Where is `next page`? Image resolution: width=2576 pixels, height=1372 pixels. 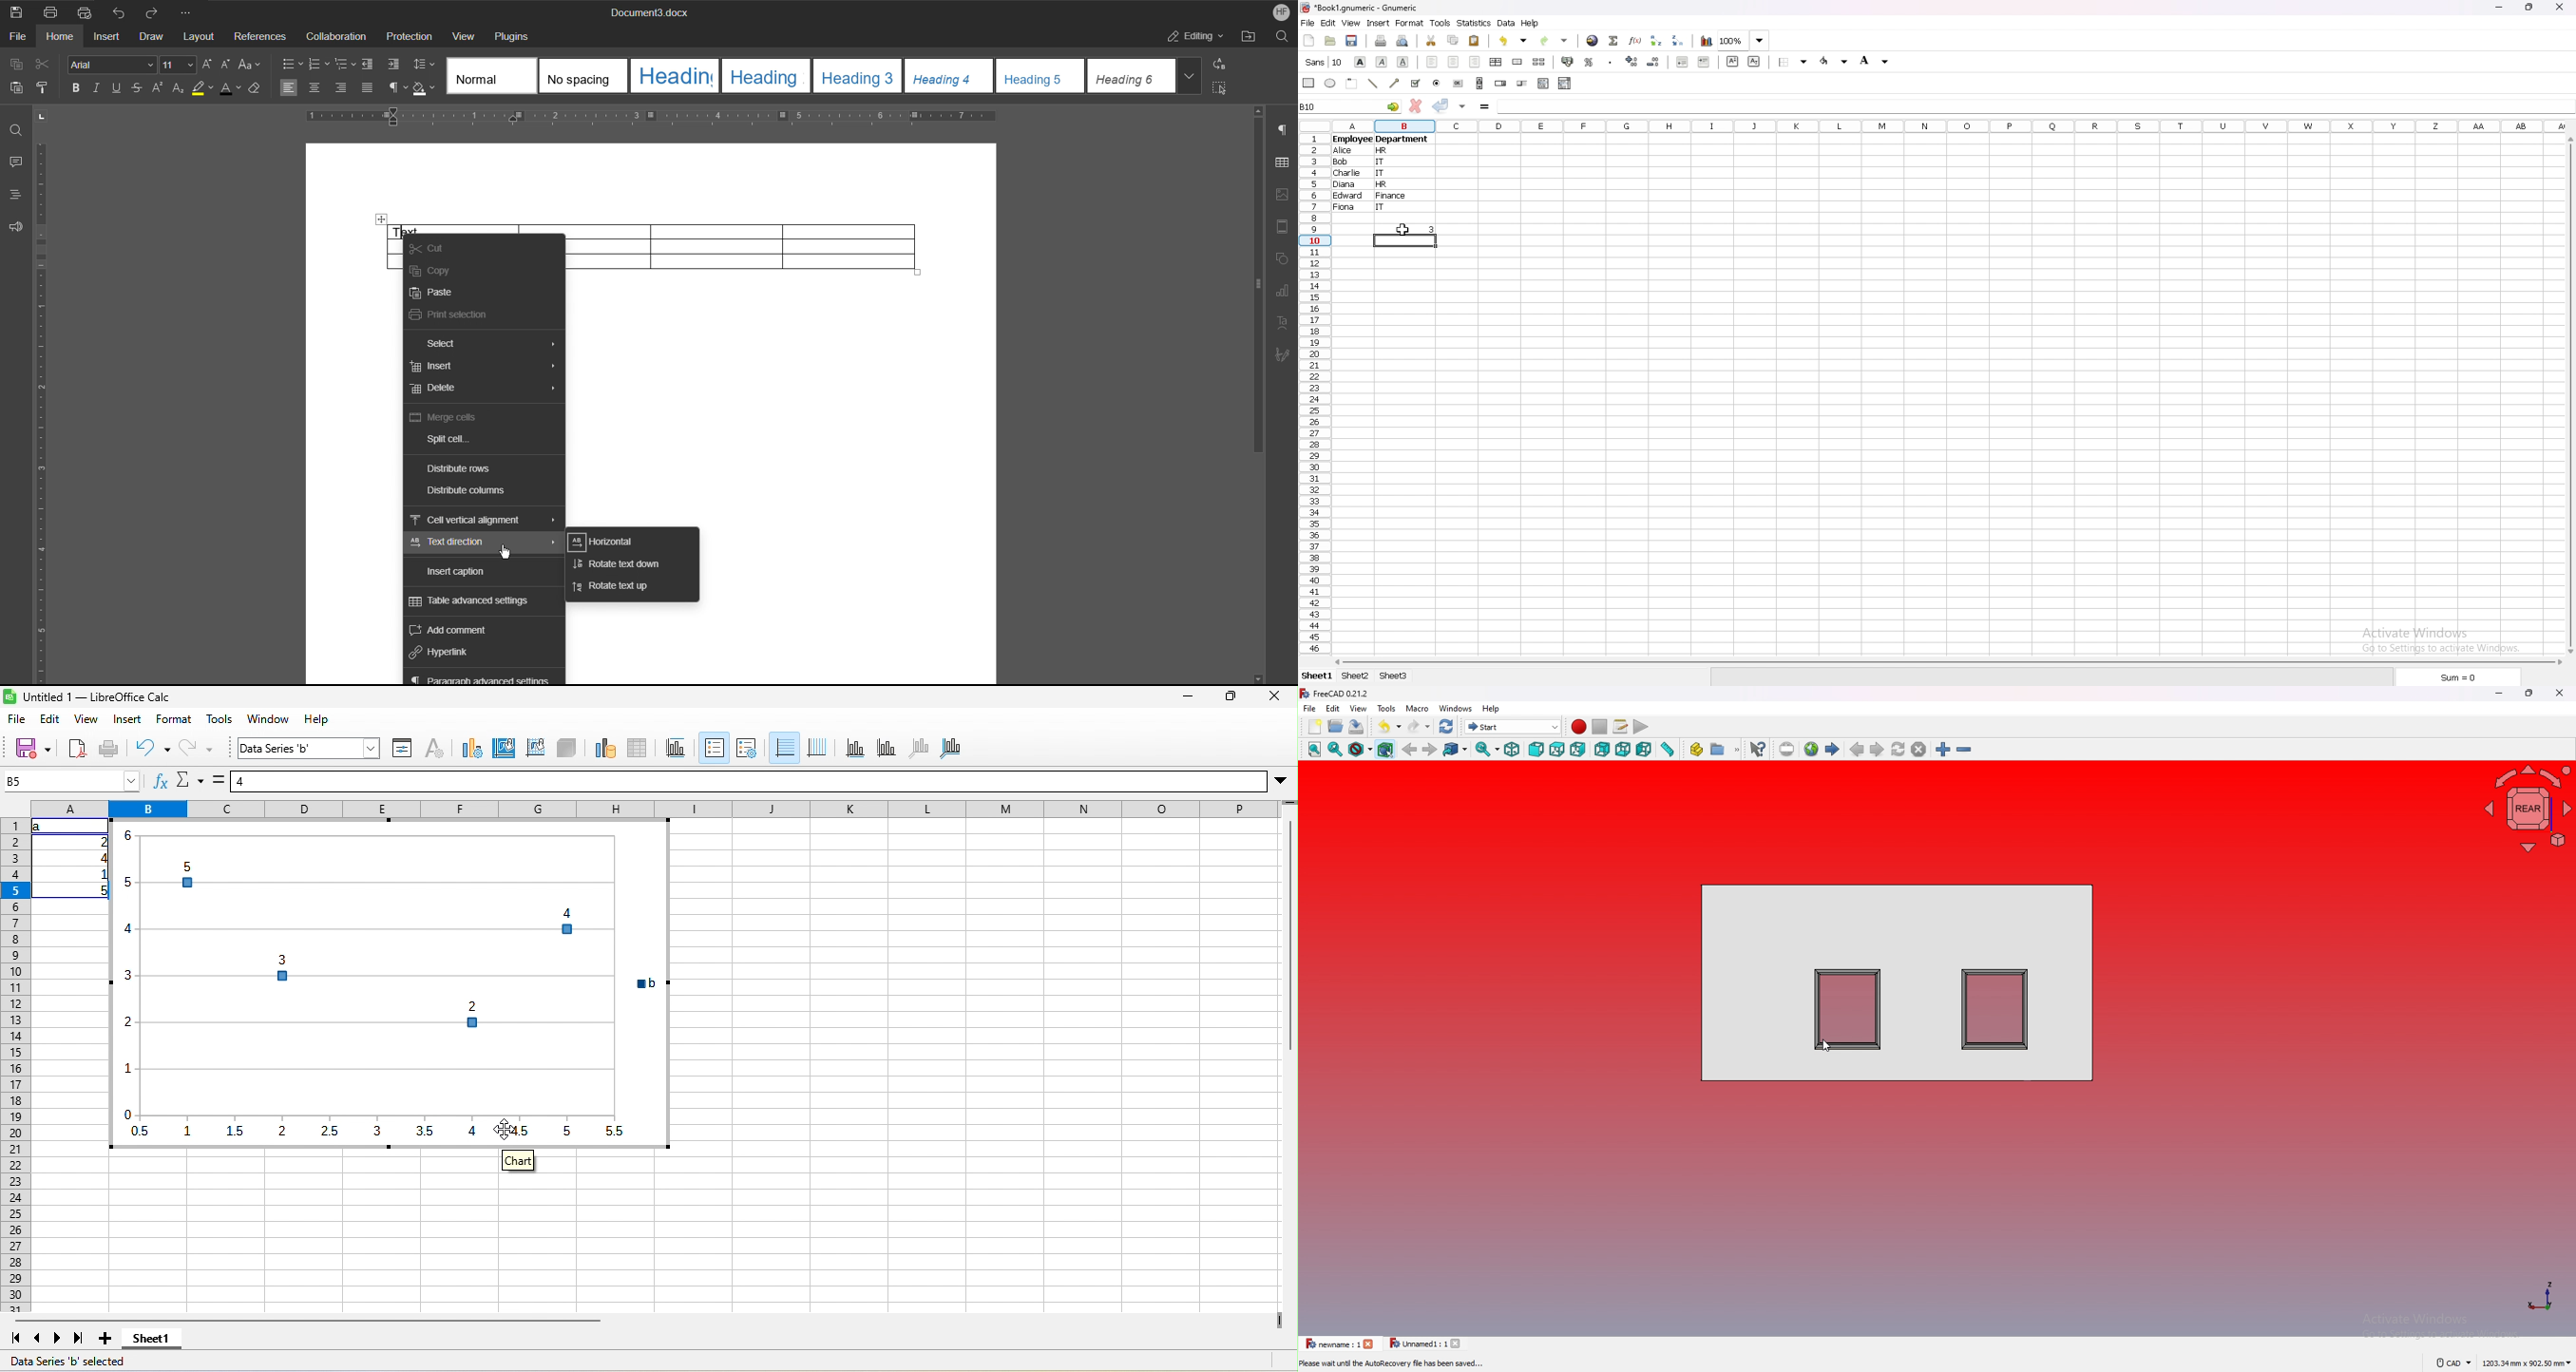 next page is located at coordinates (1877, 749).